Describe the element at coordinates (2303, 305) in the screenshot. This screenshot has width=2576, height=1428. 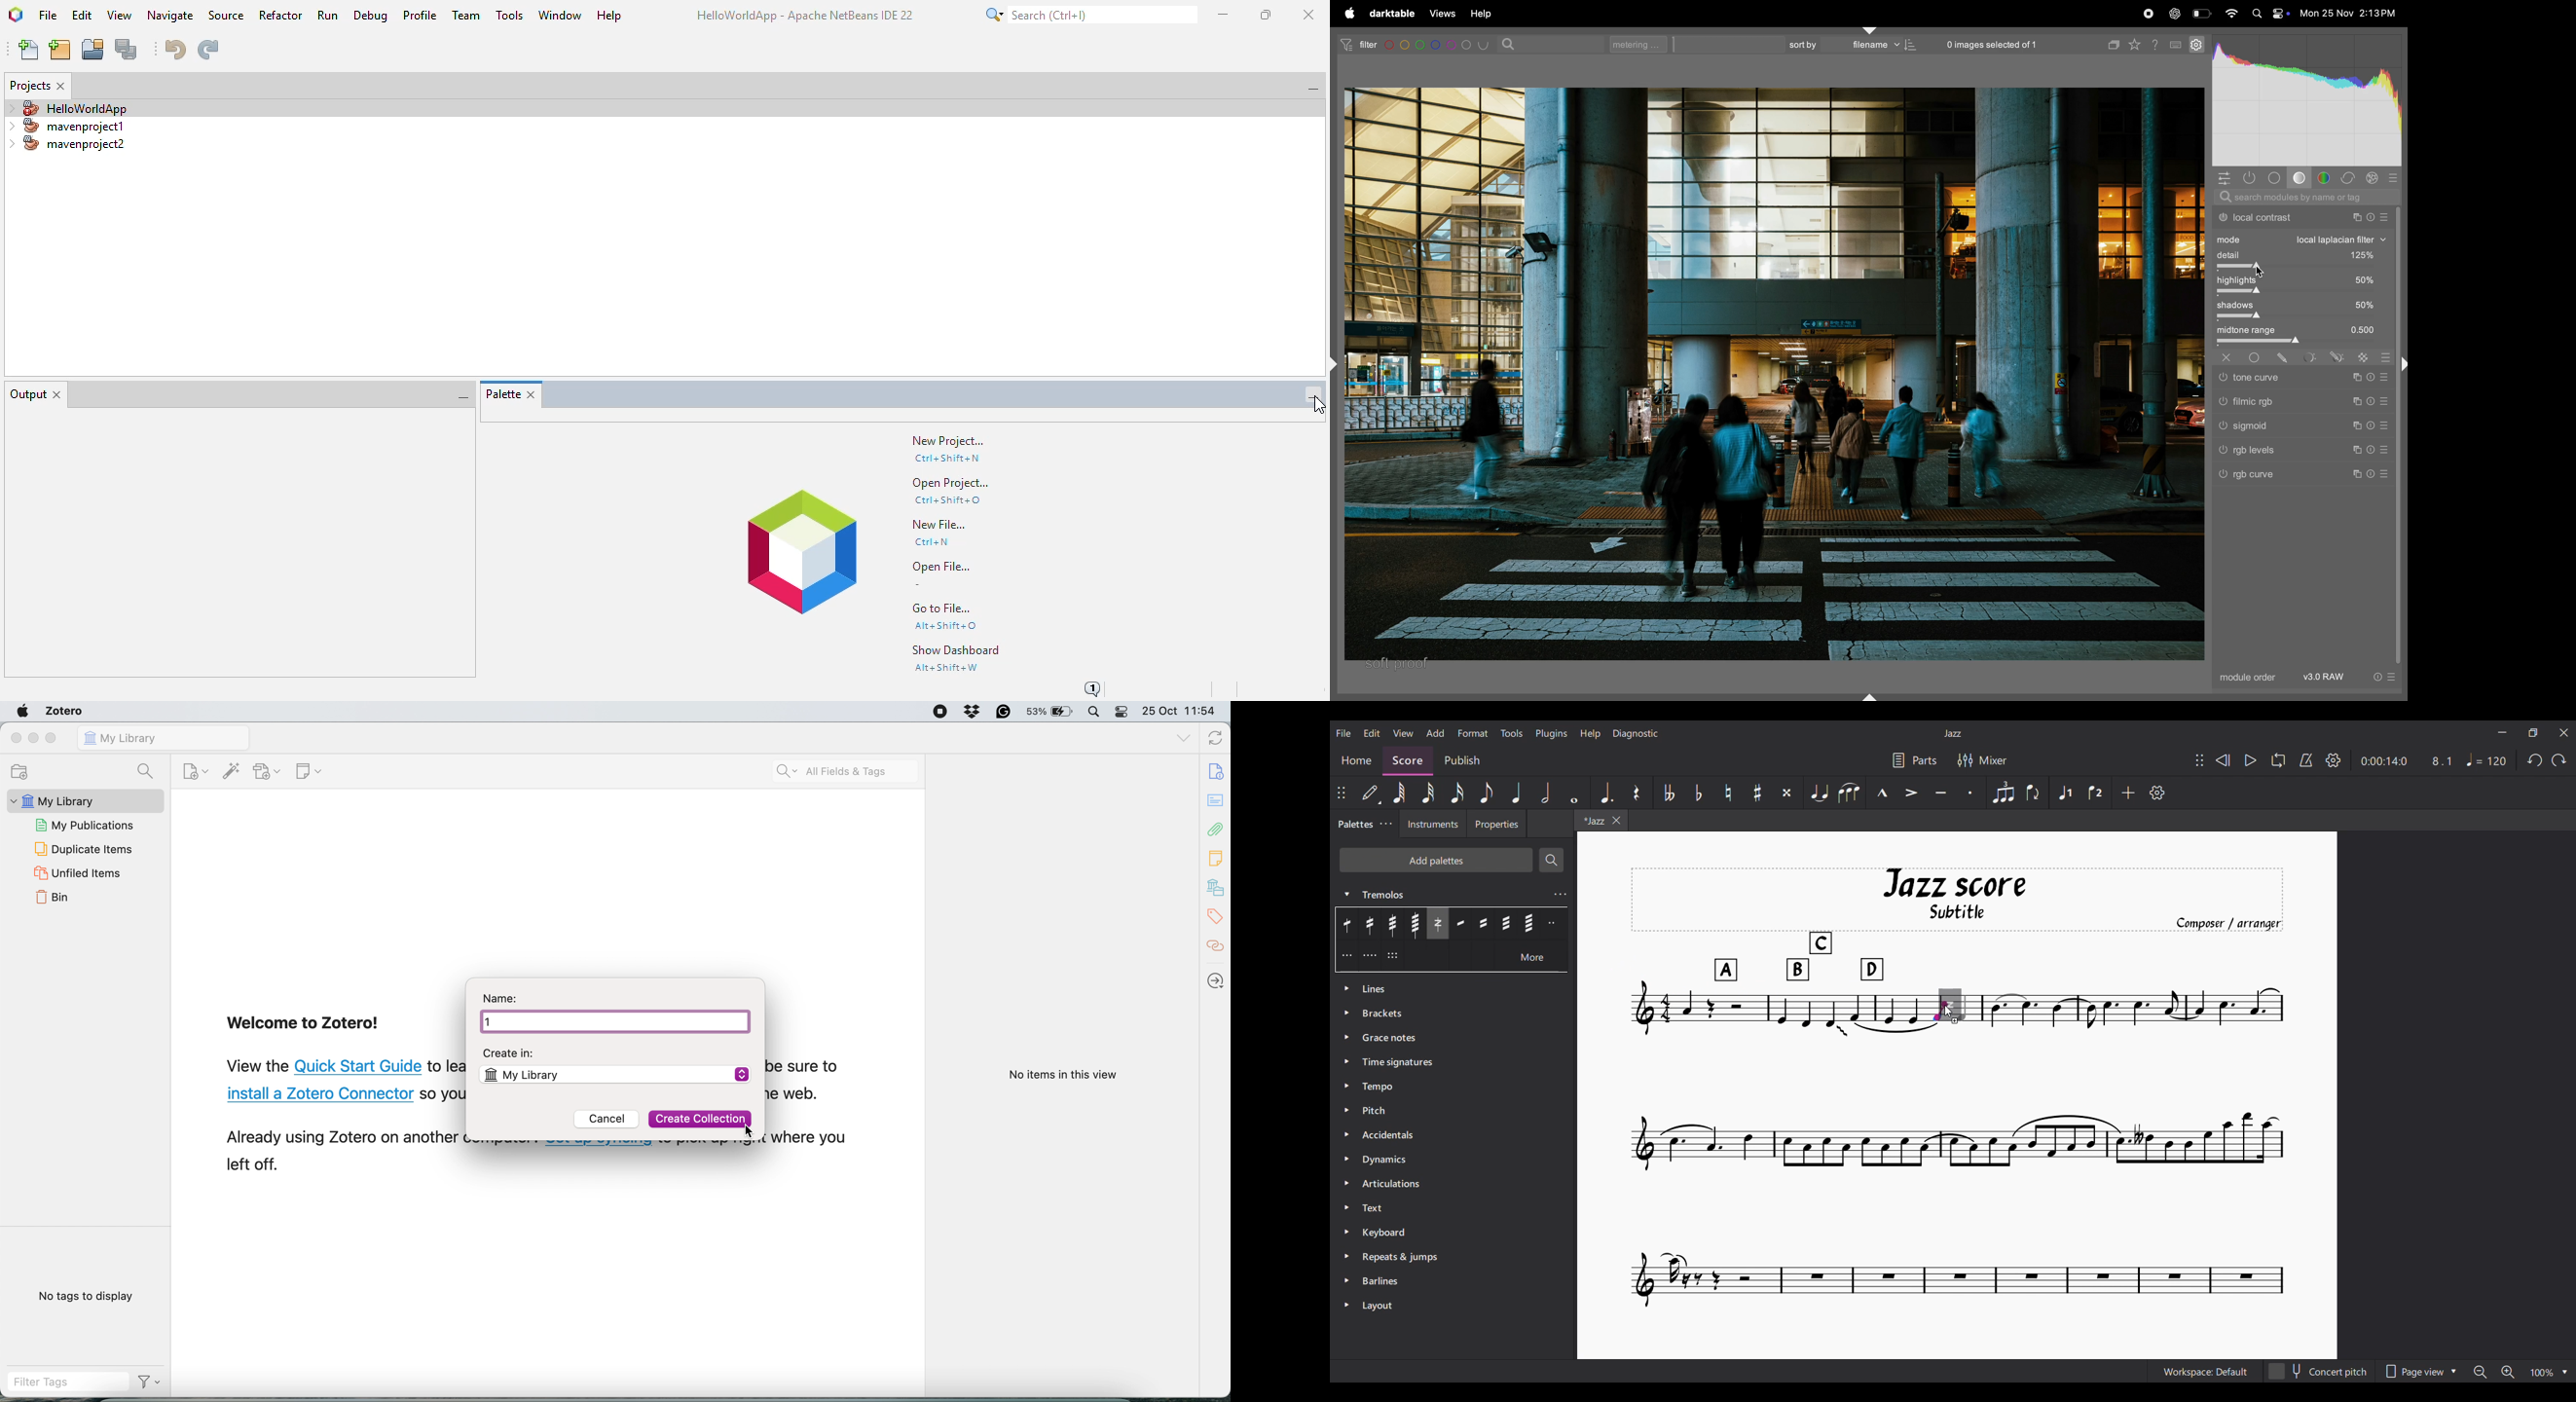
I see `shadows` at that location.